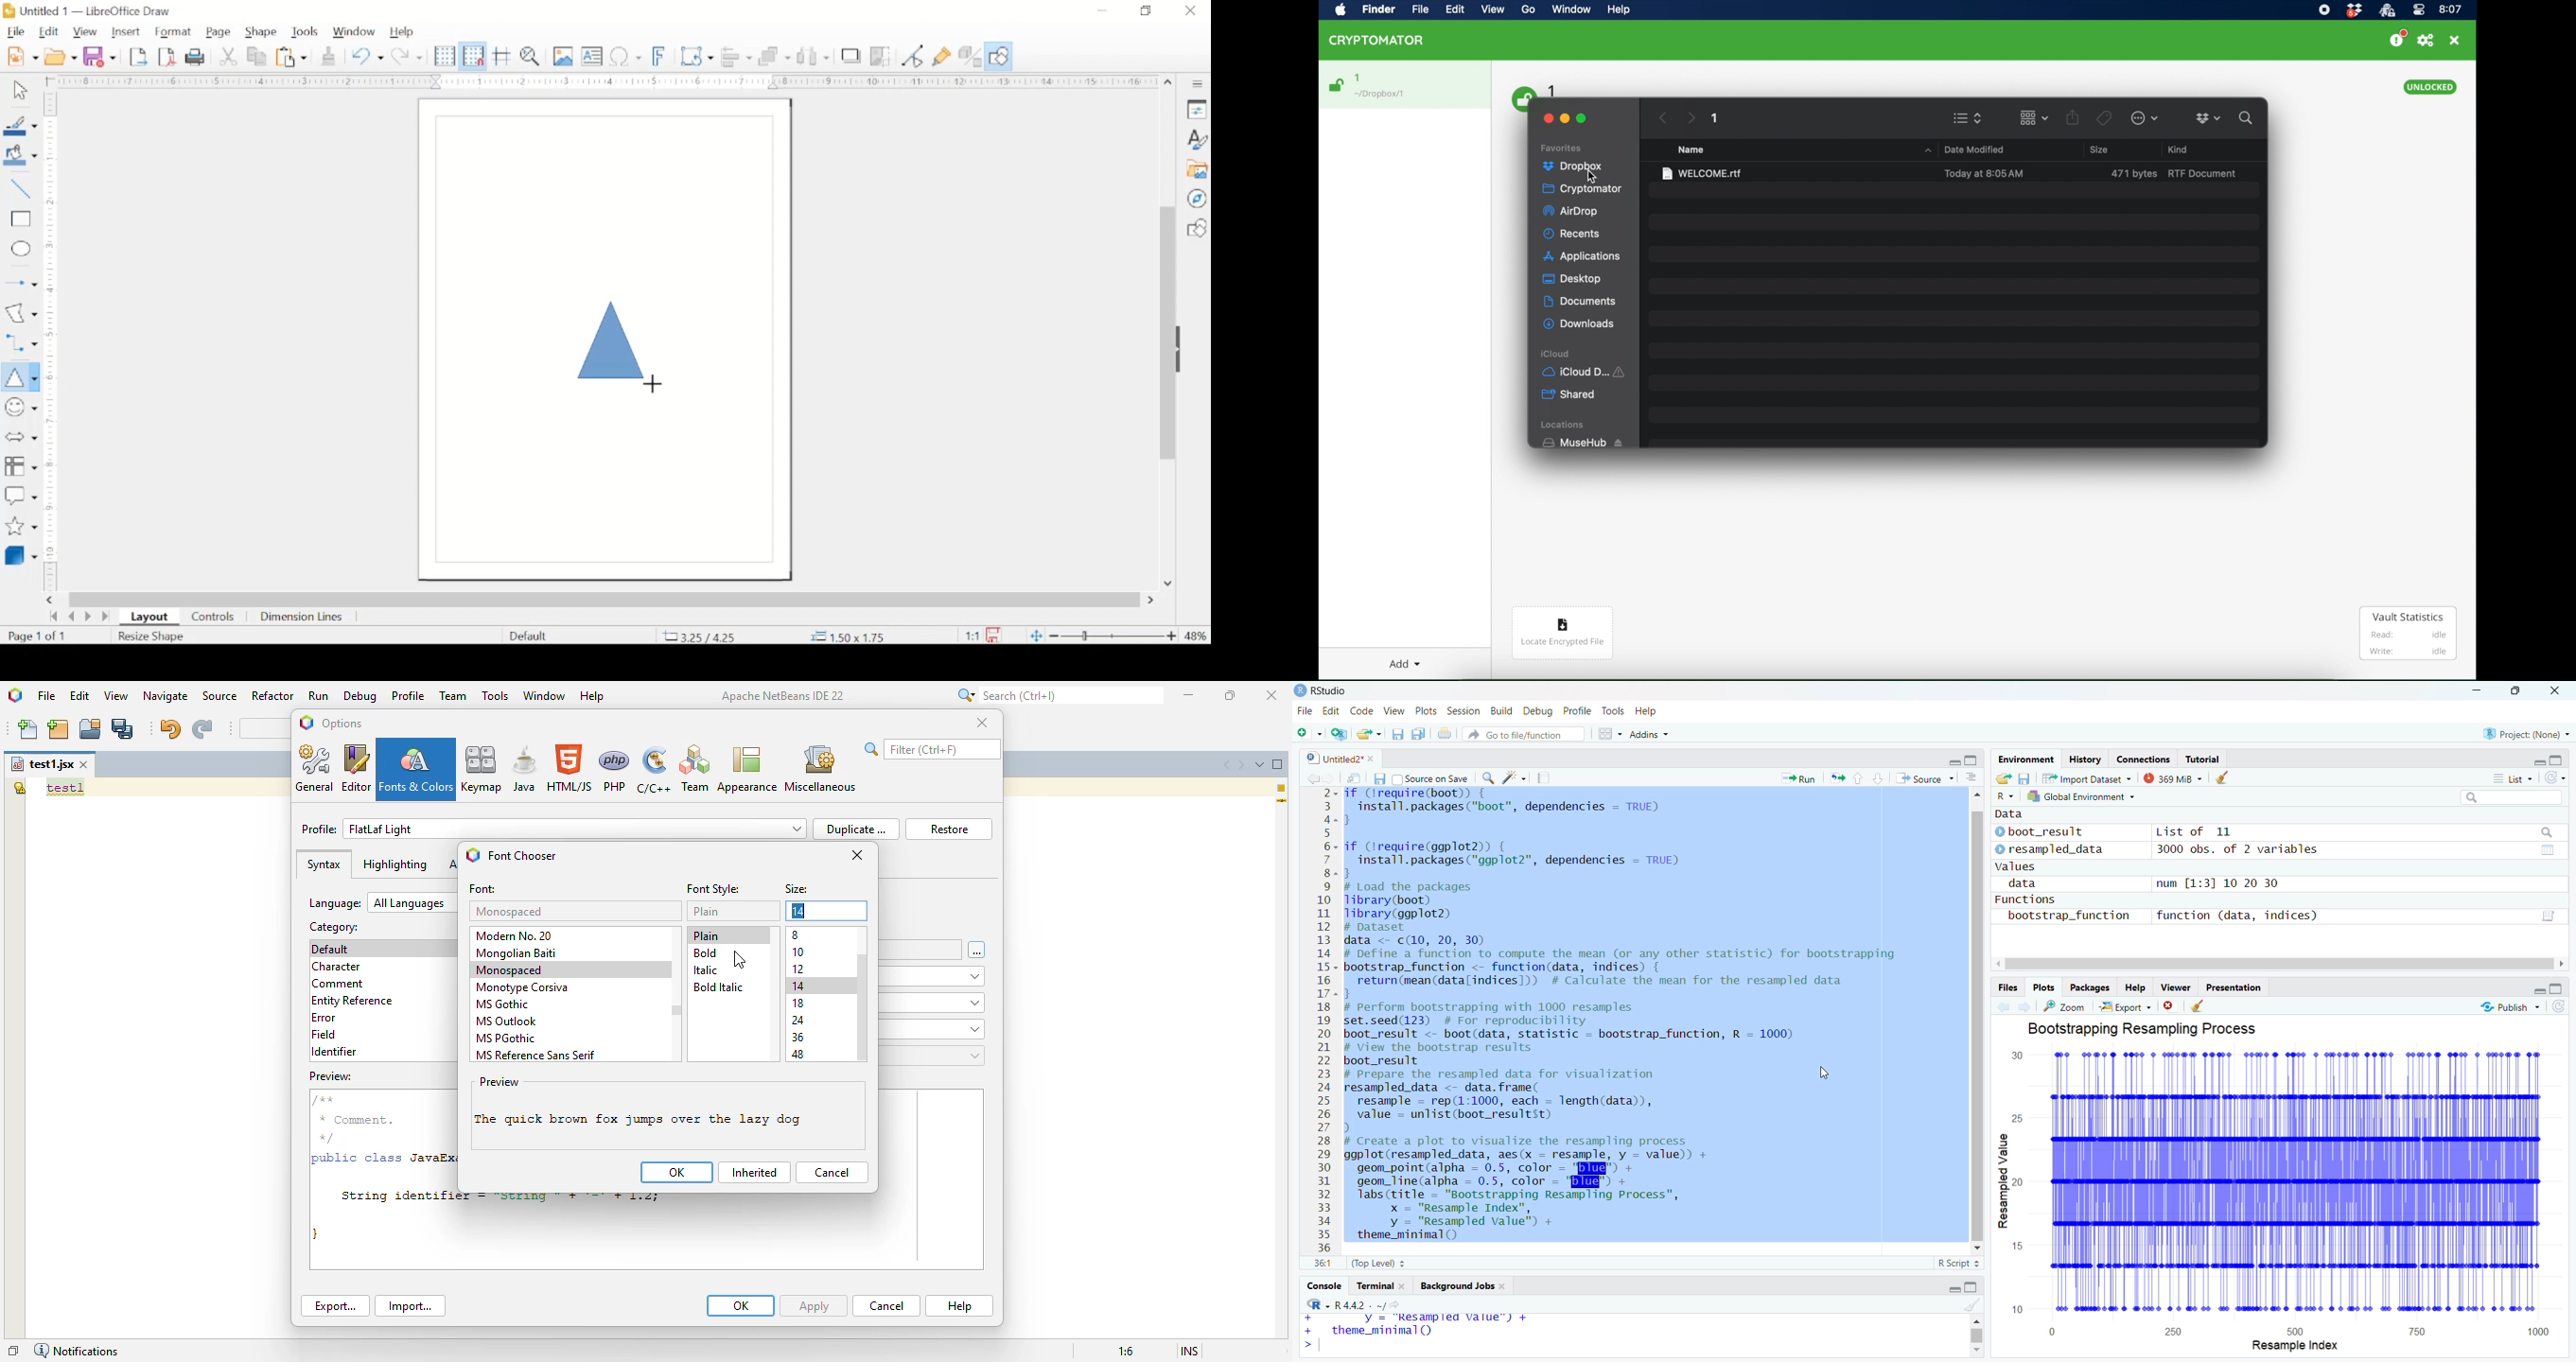 The image size is (2576, 1372). What do you see at coordinates (2073, 117) in the screenshot?
I see `share` at bounding box center [2073, 117].